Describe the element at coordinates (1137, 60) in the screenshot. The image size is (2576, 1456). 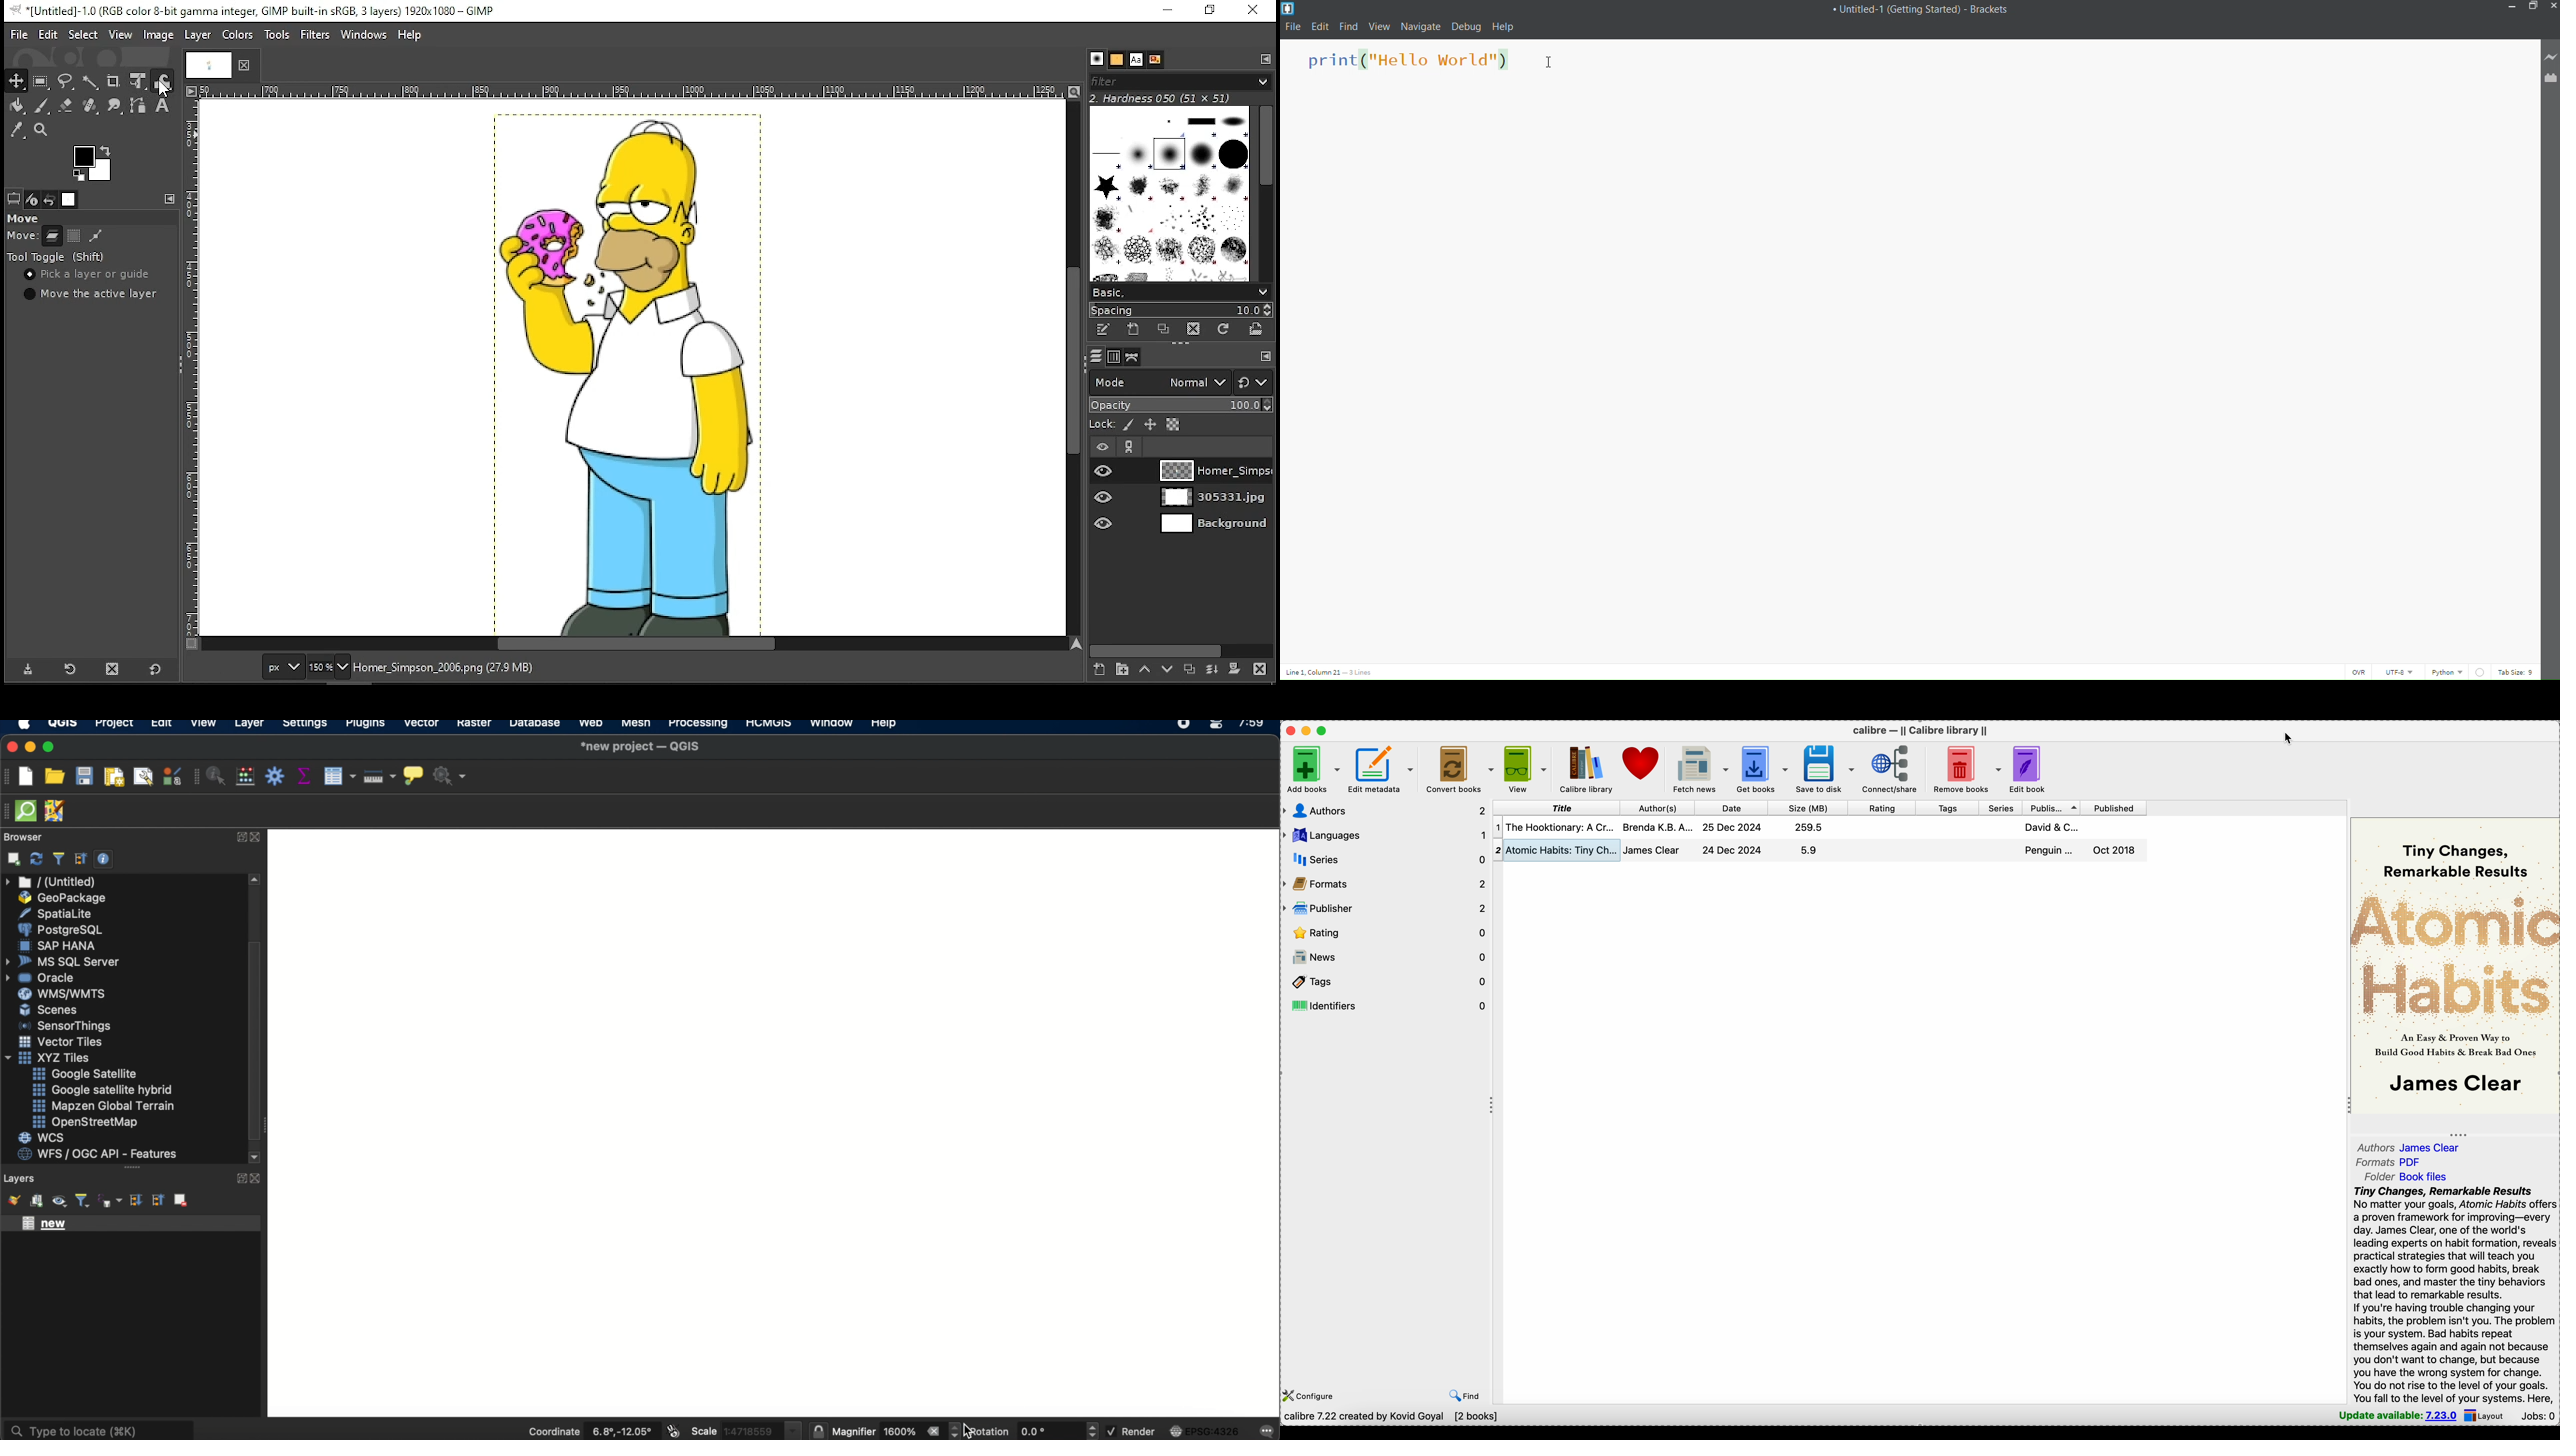
I see `text` at that location.